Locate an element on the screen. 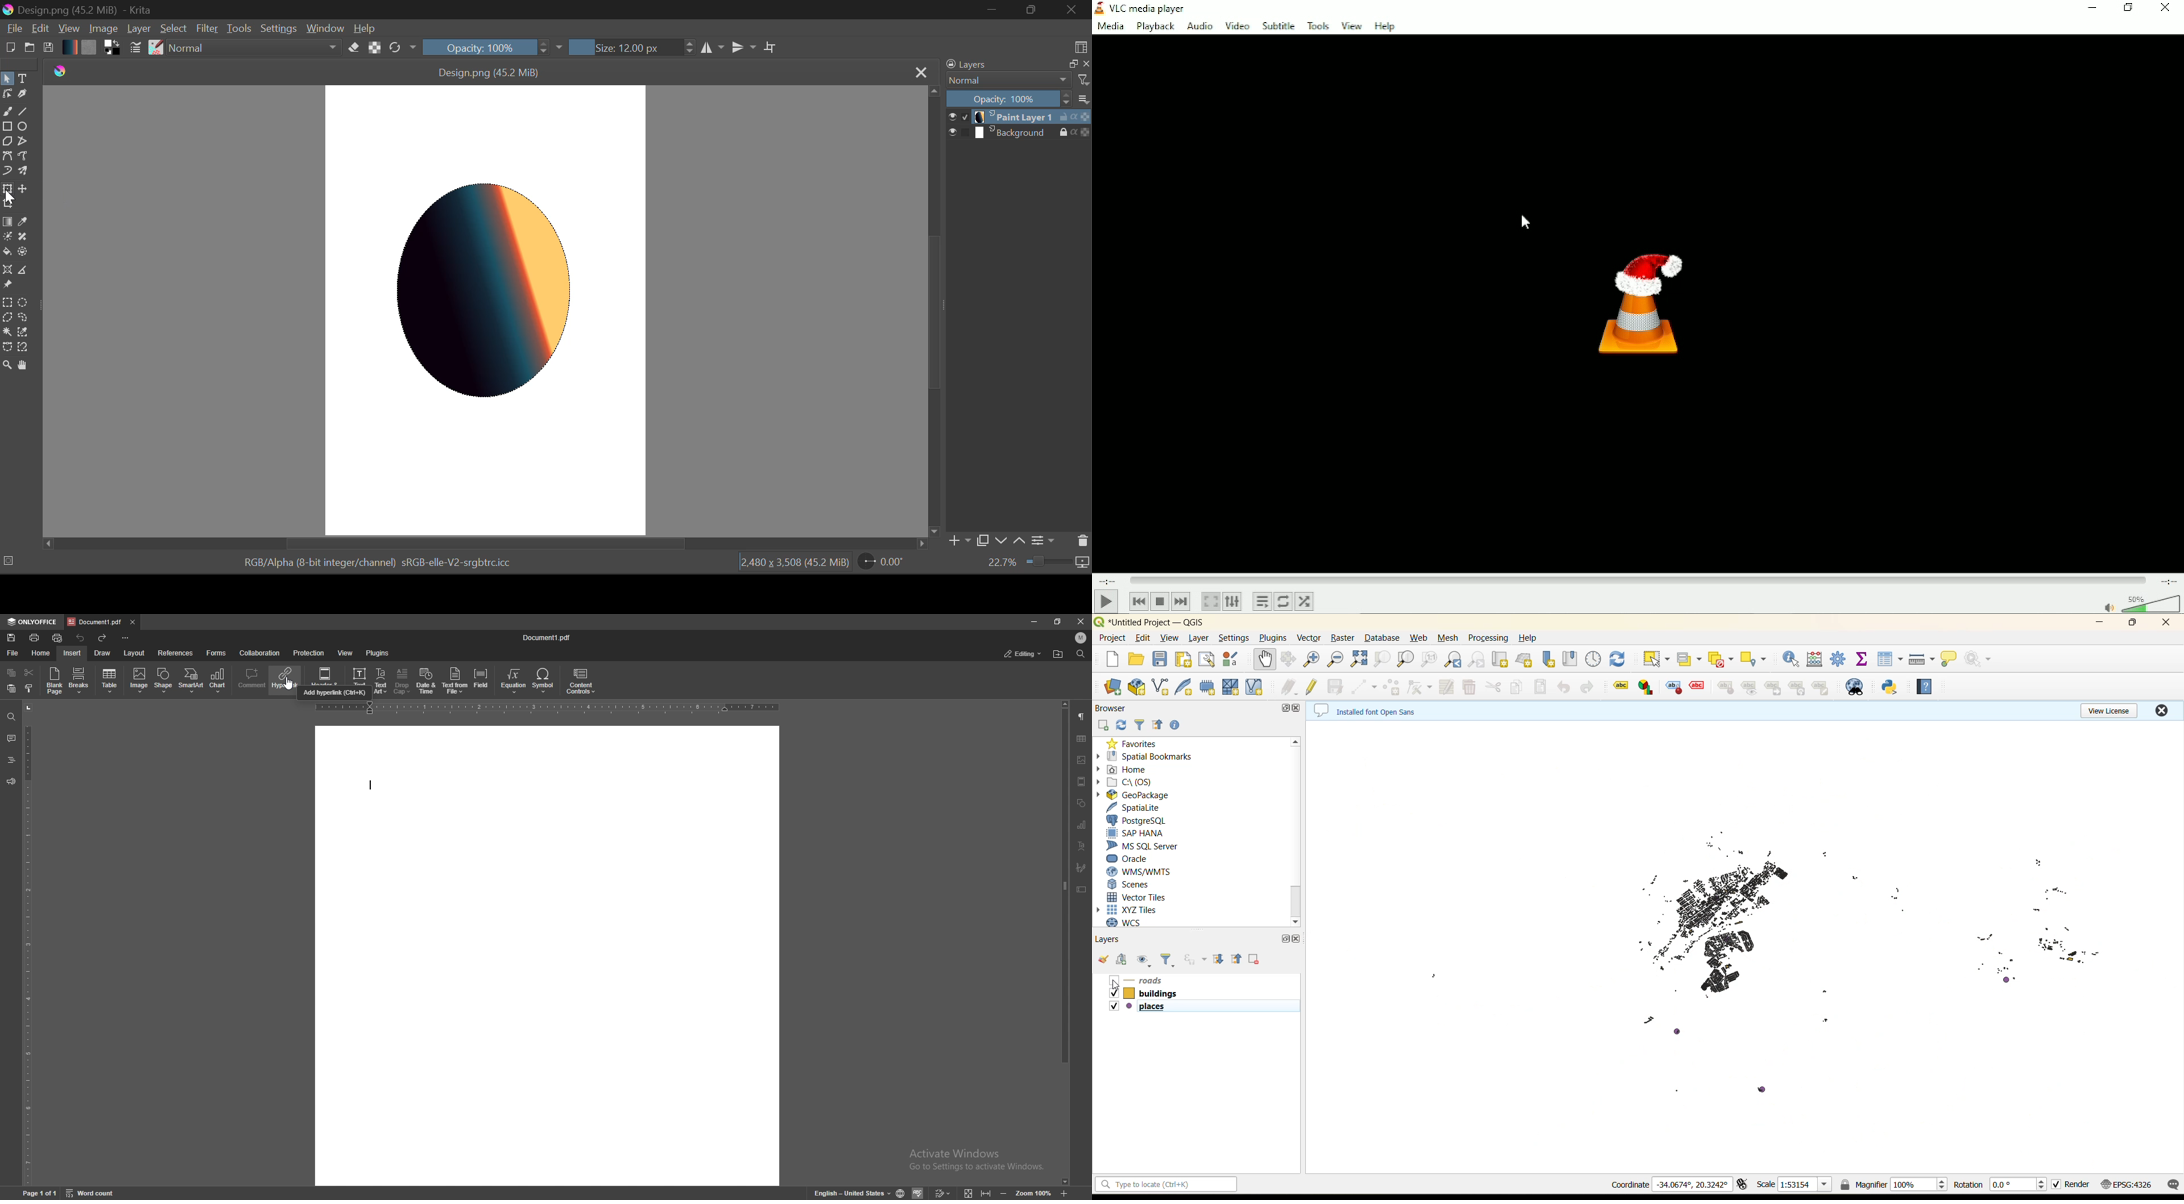  minimize is located at coordinates (1034, 621).